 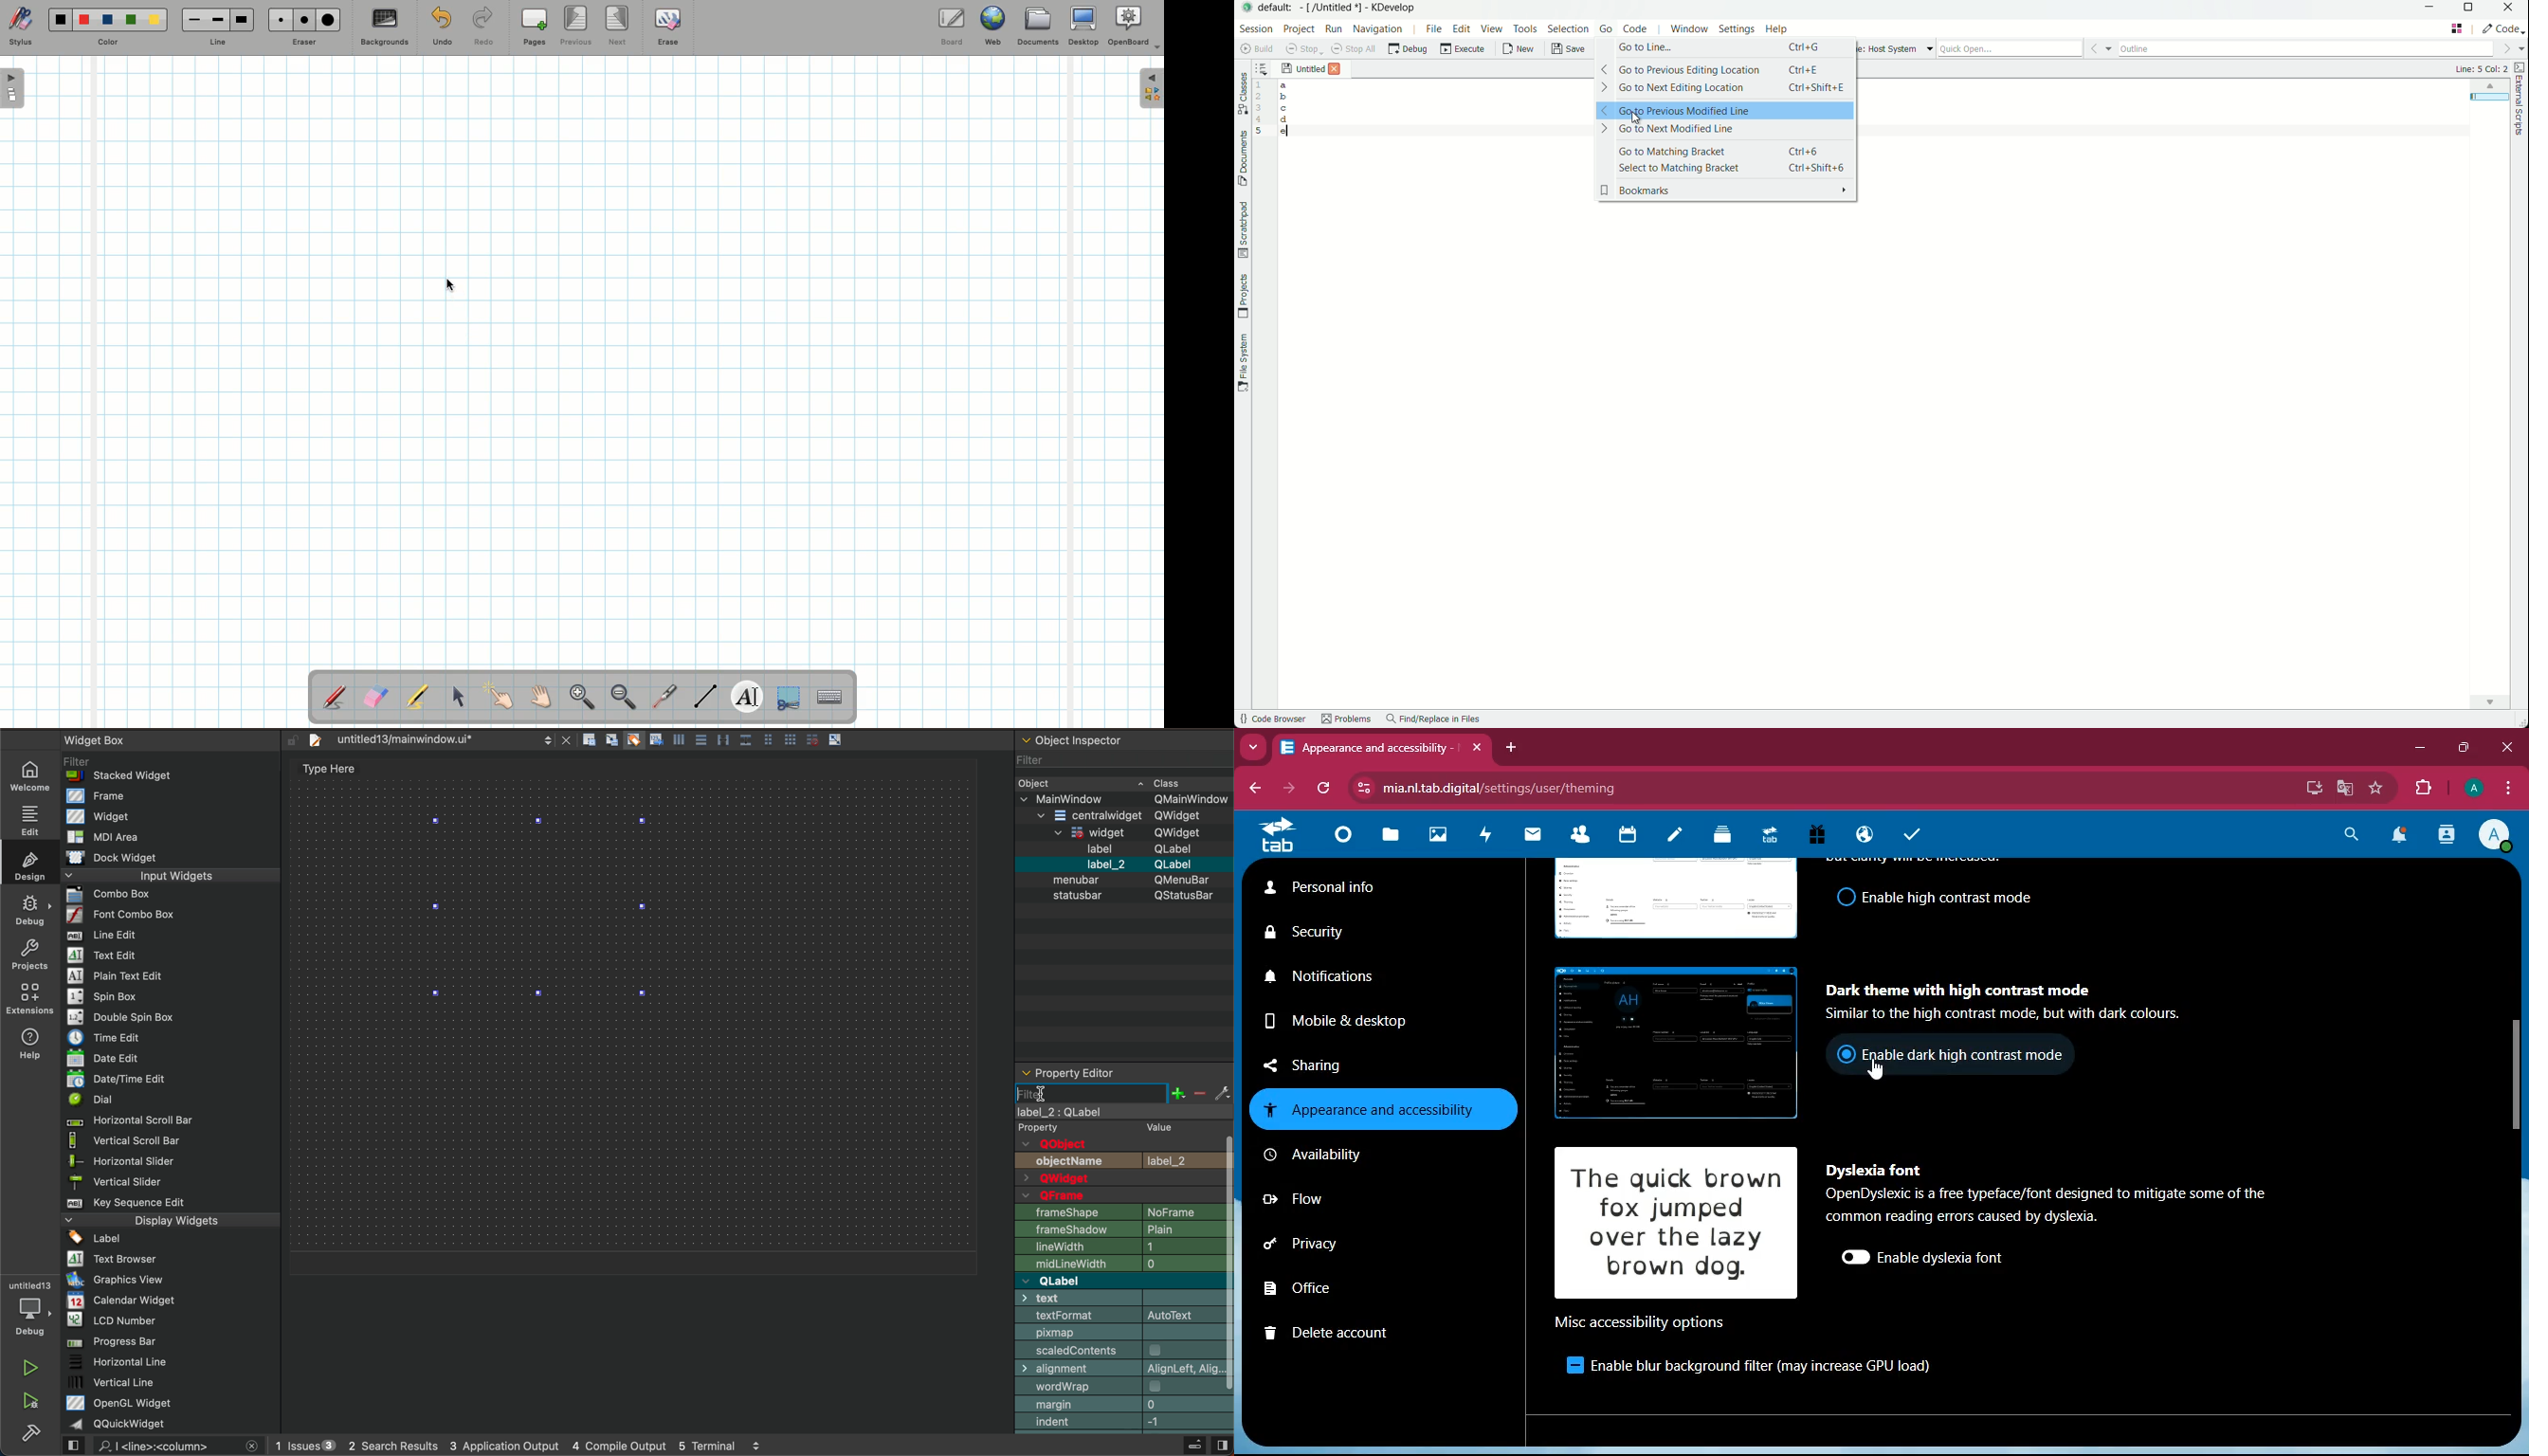 I want to click on friends, so click(x=1581, y=838).